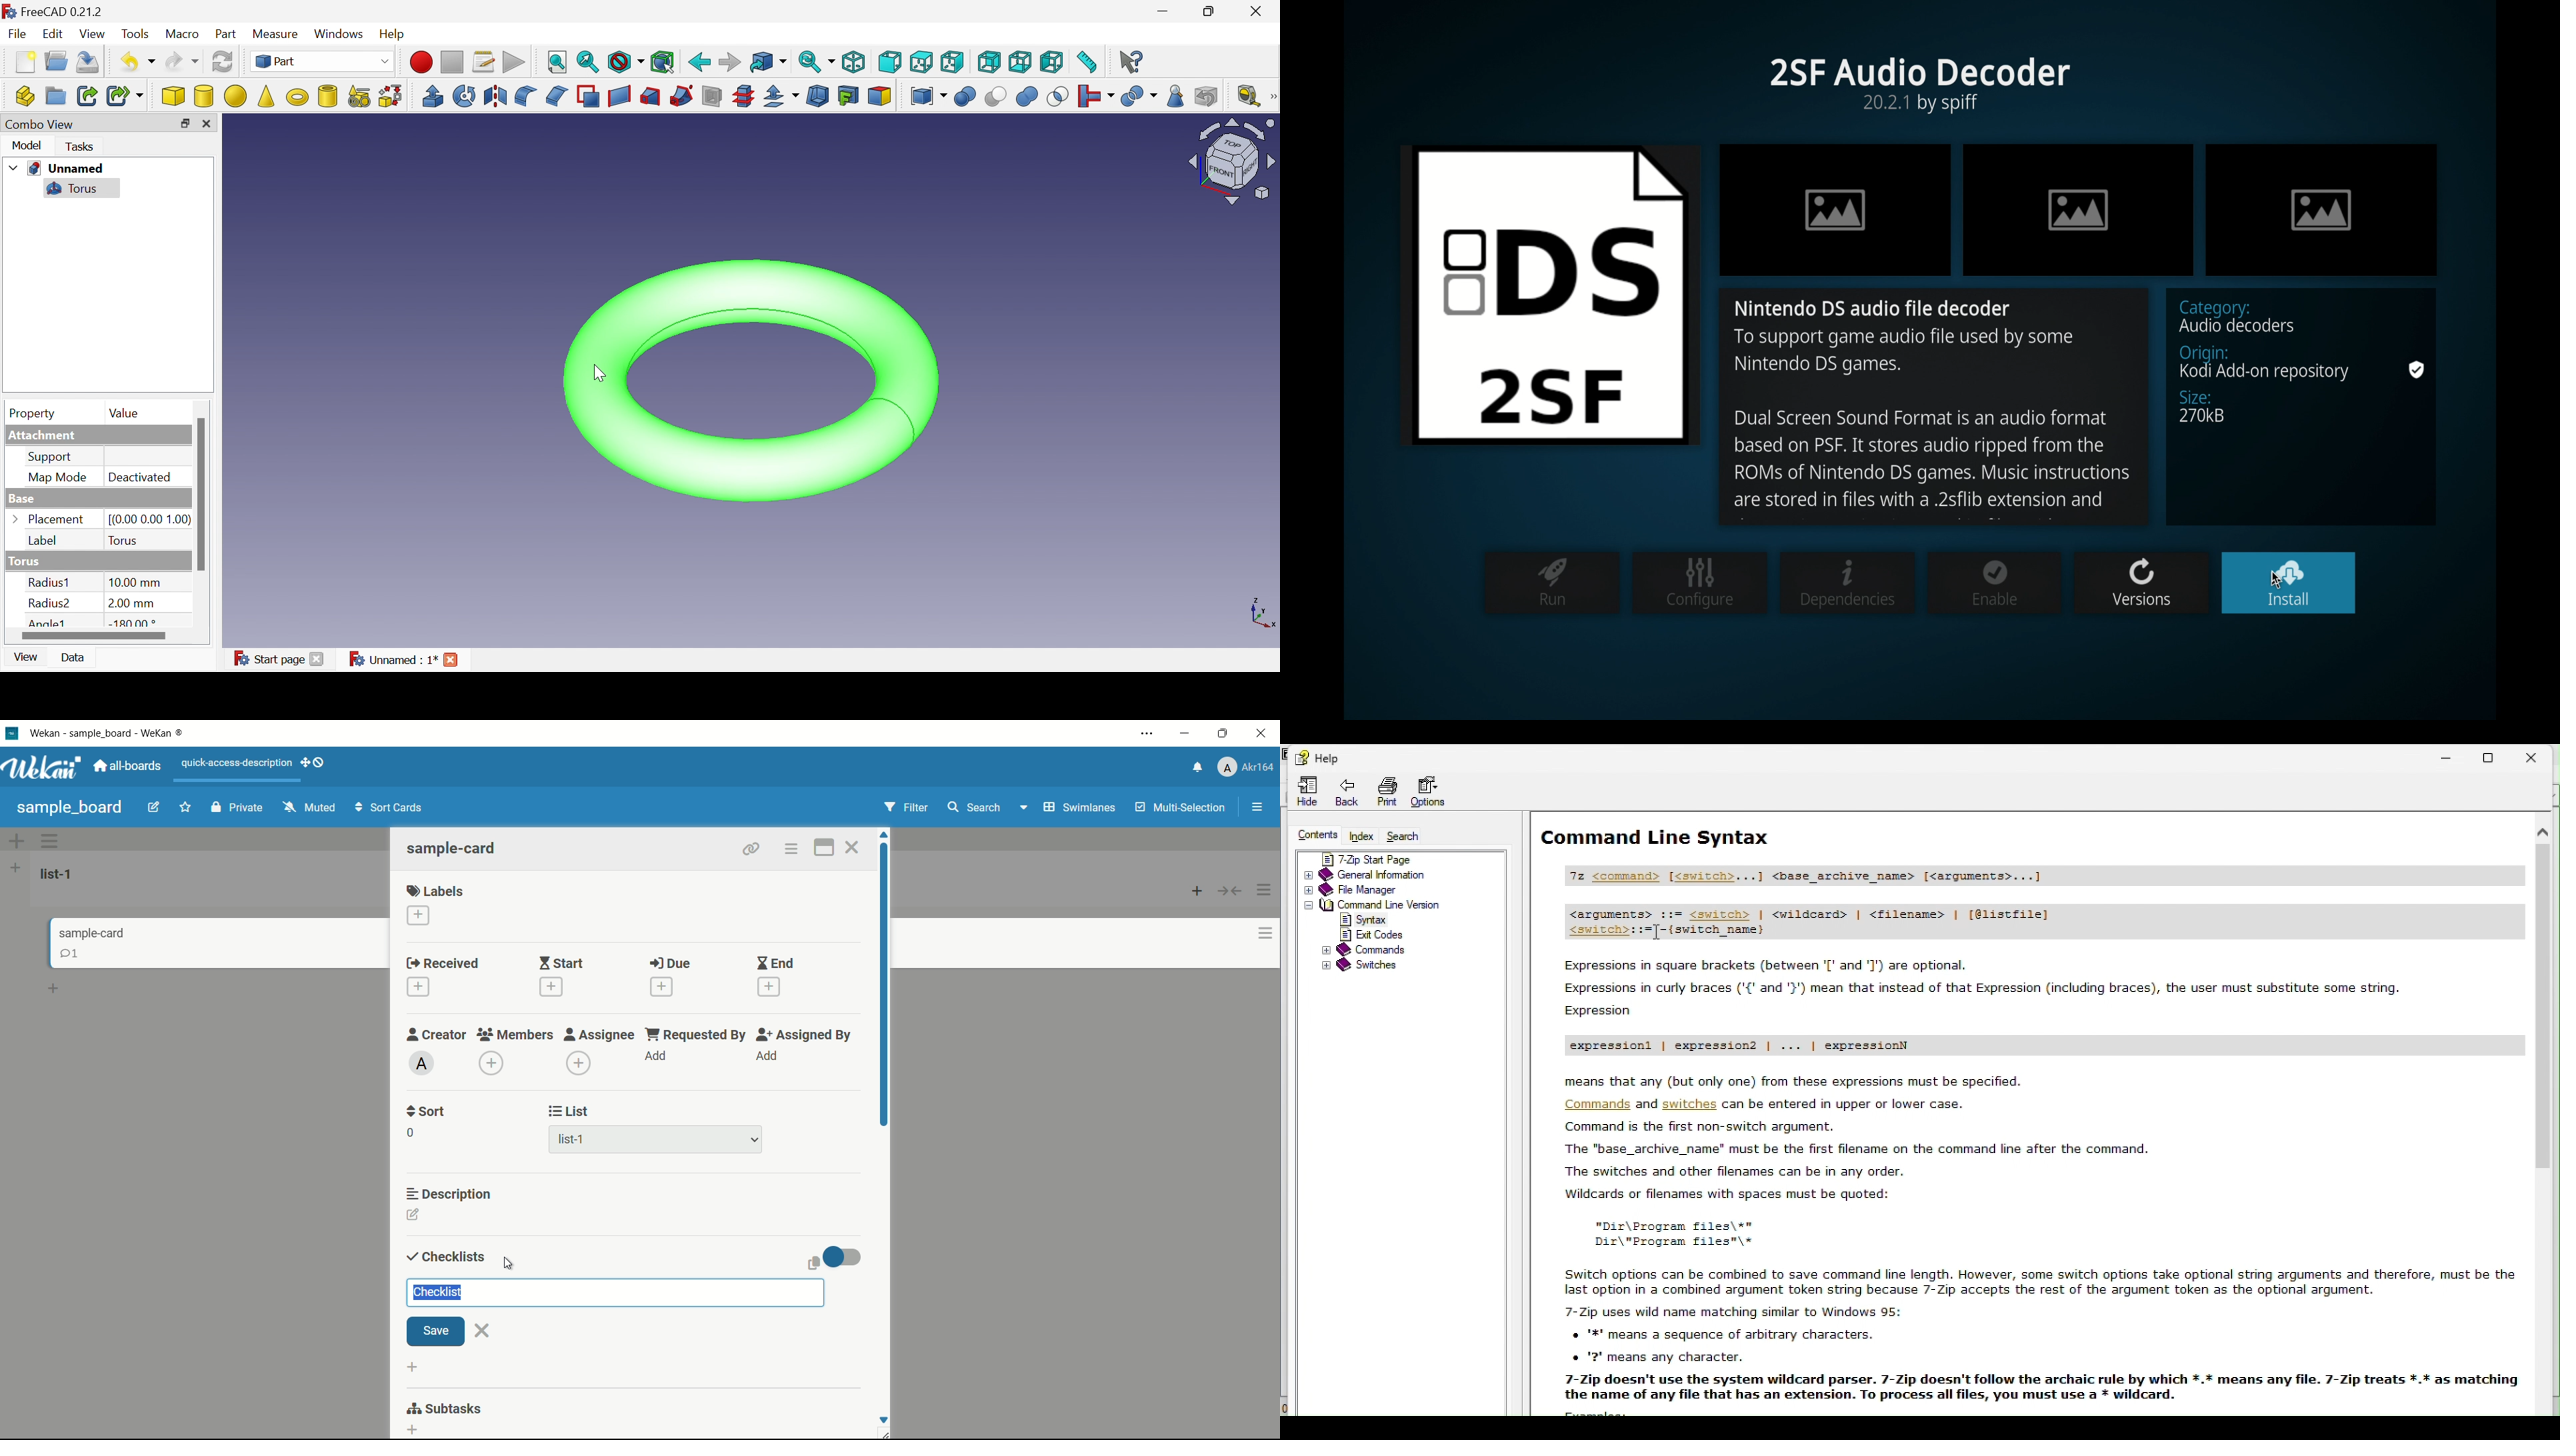 This screenshot has height=1456, width=2576. What do you see at coordinates (571, 1113) in the screenshot?
I see `list` at bounding box center [571, 1113].